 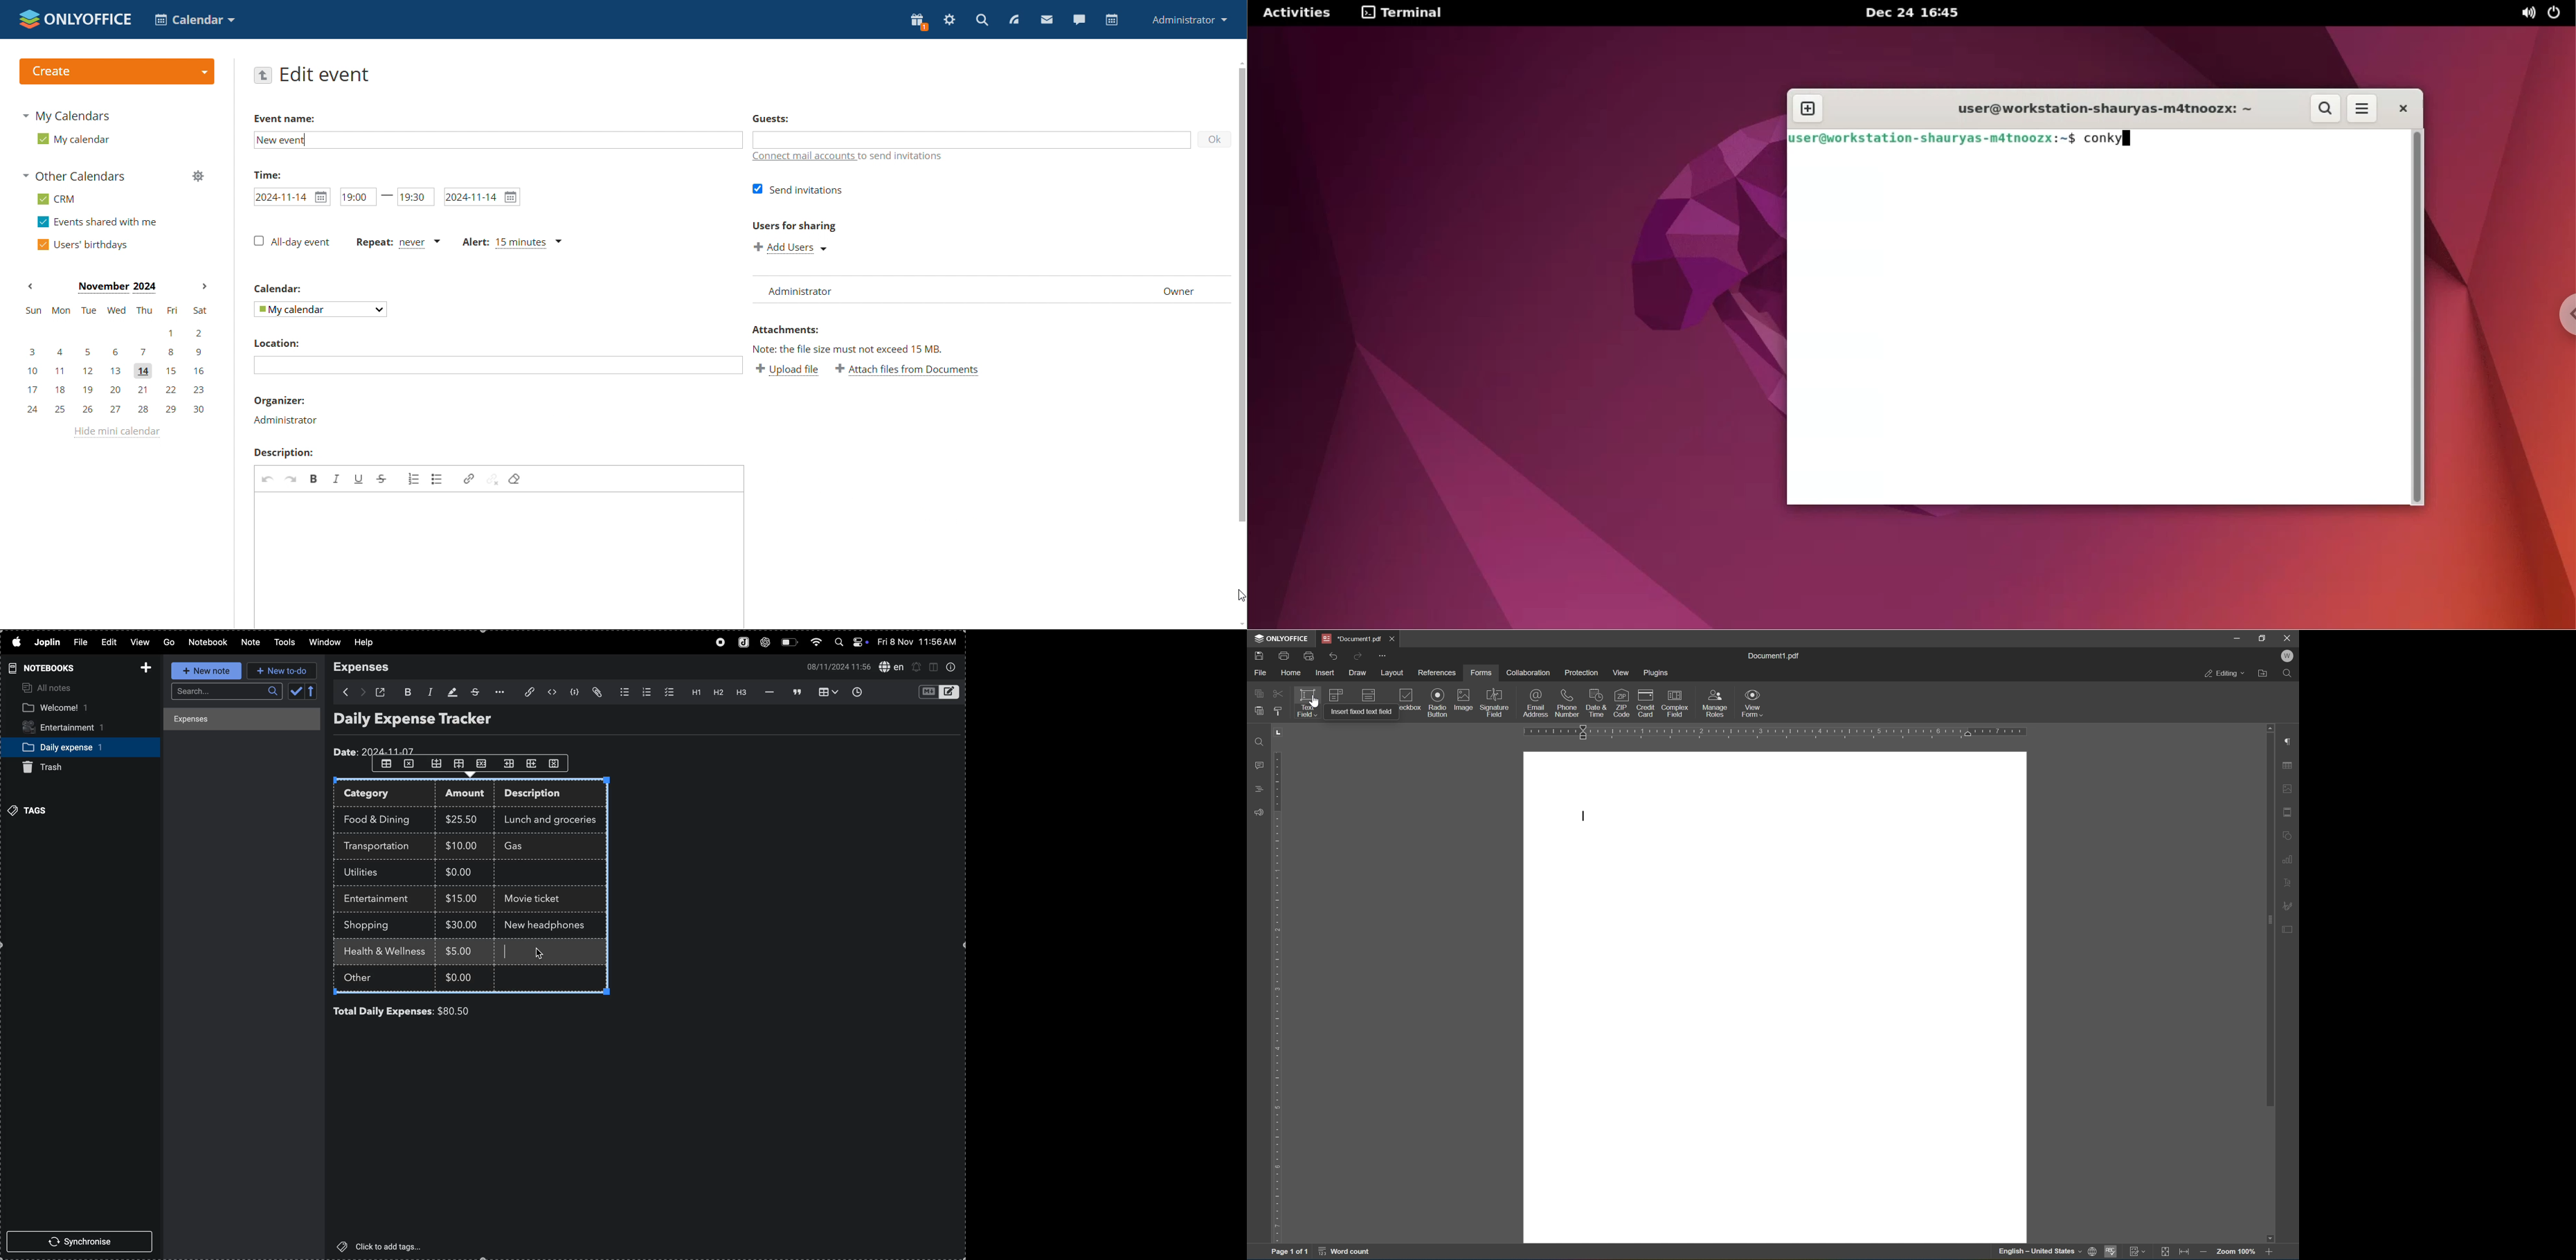 What do you see at coordinates (483, 763) in the screenshot?
I see `close row` at bounding box center [483, 763].